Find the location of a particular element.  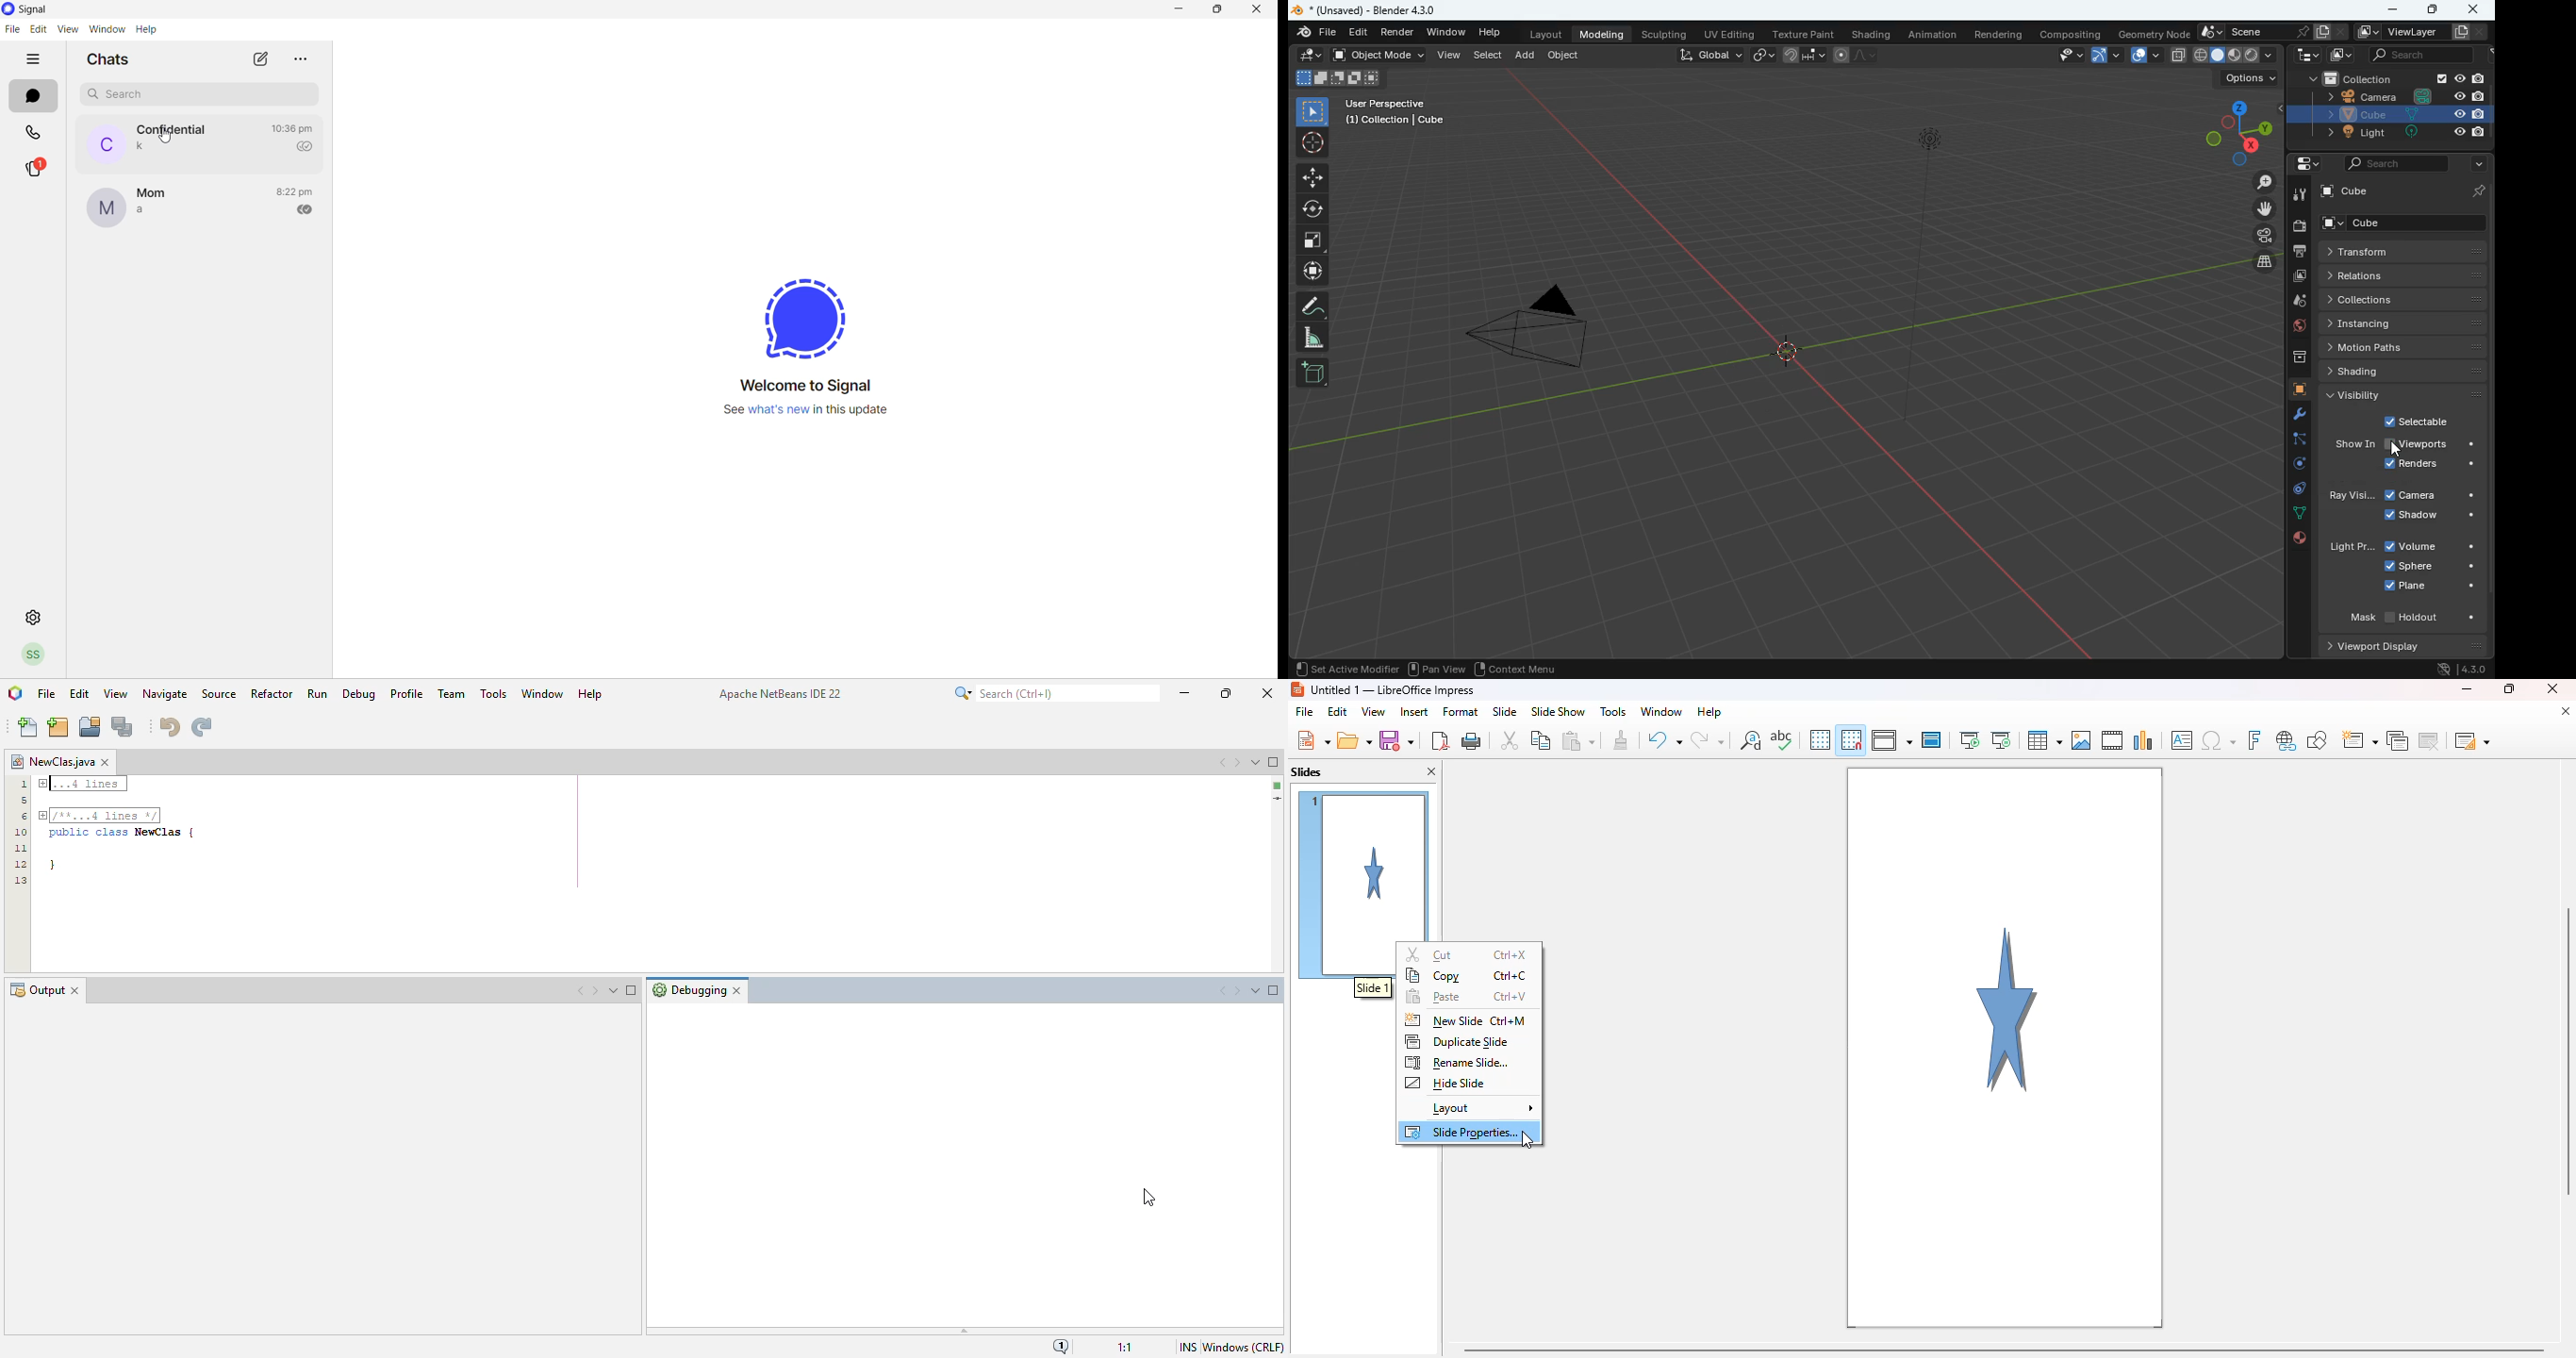

select is located at coordinates (1312, 111).